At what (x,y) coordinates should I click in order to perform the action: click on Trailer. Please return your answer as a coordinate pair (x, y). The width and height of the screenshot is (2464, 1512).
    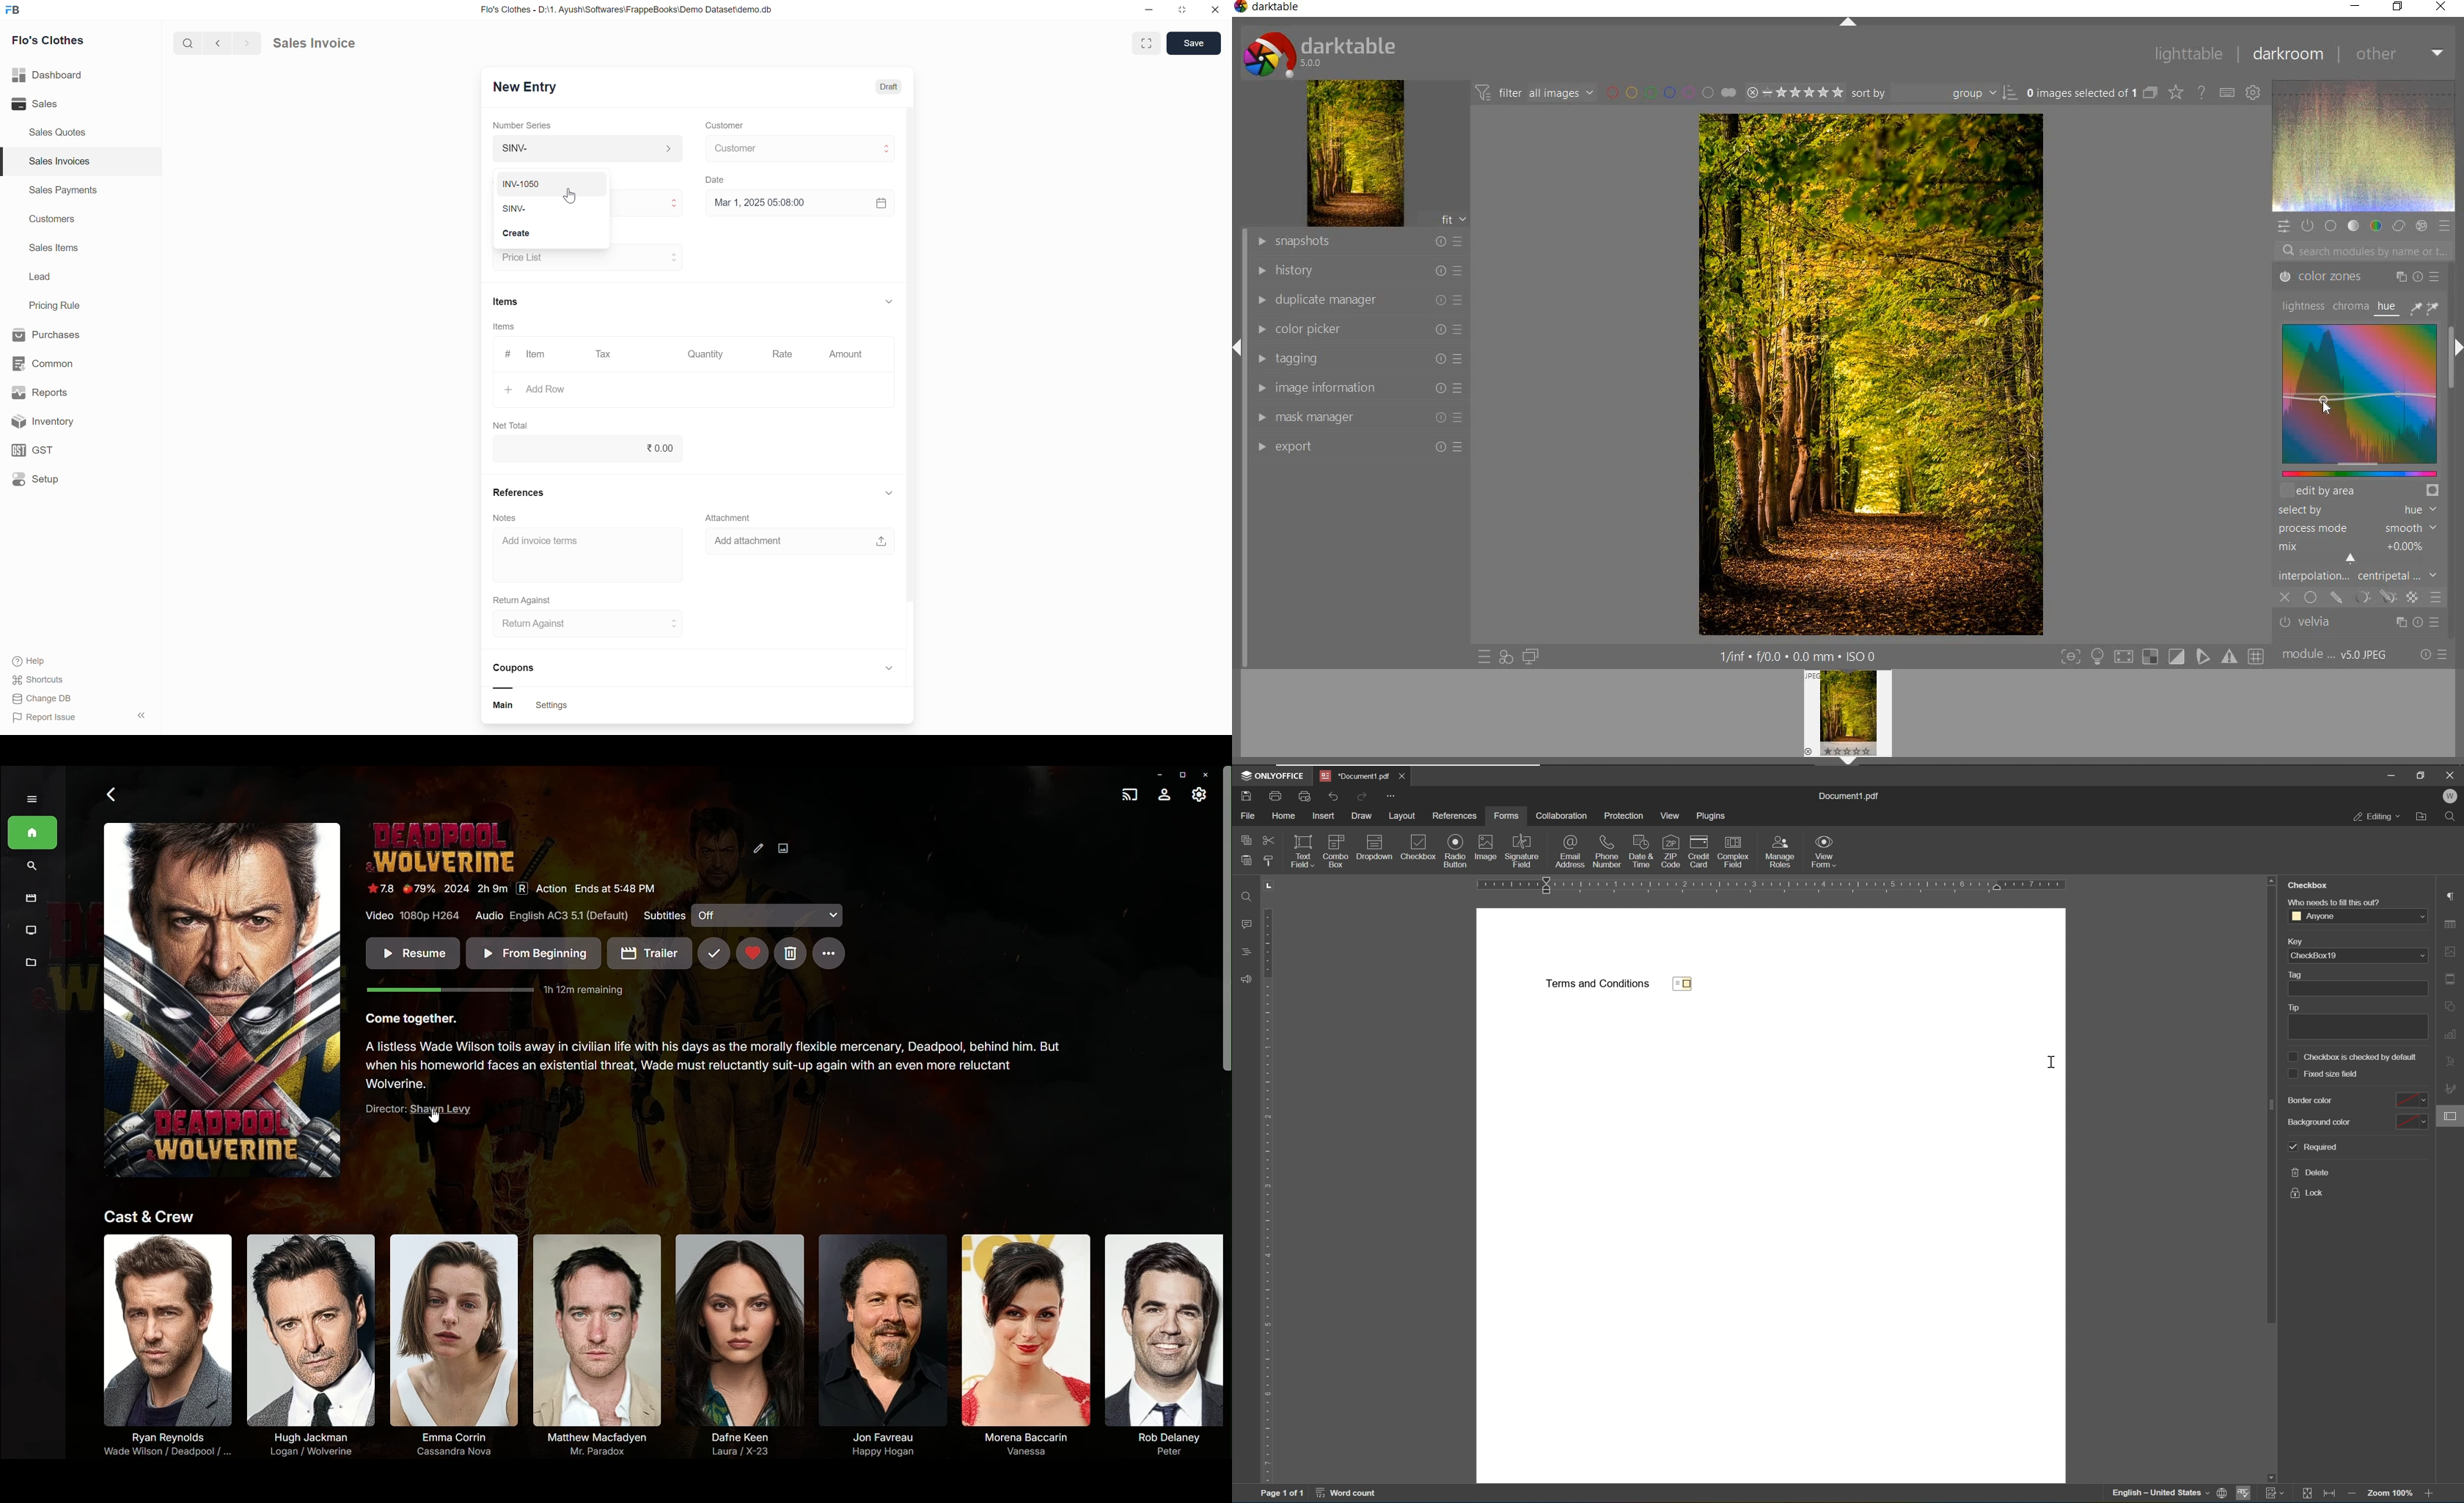
    Looking at the image, I should click on (648, 954).